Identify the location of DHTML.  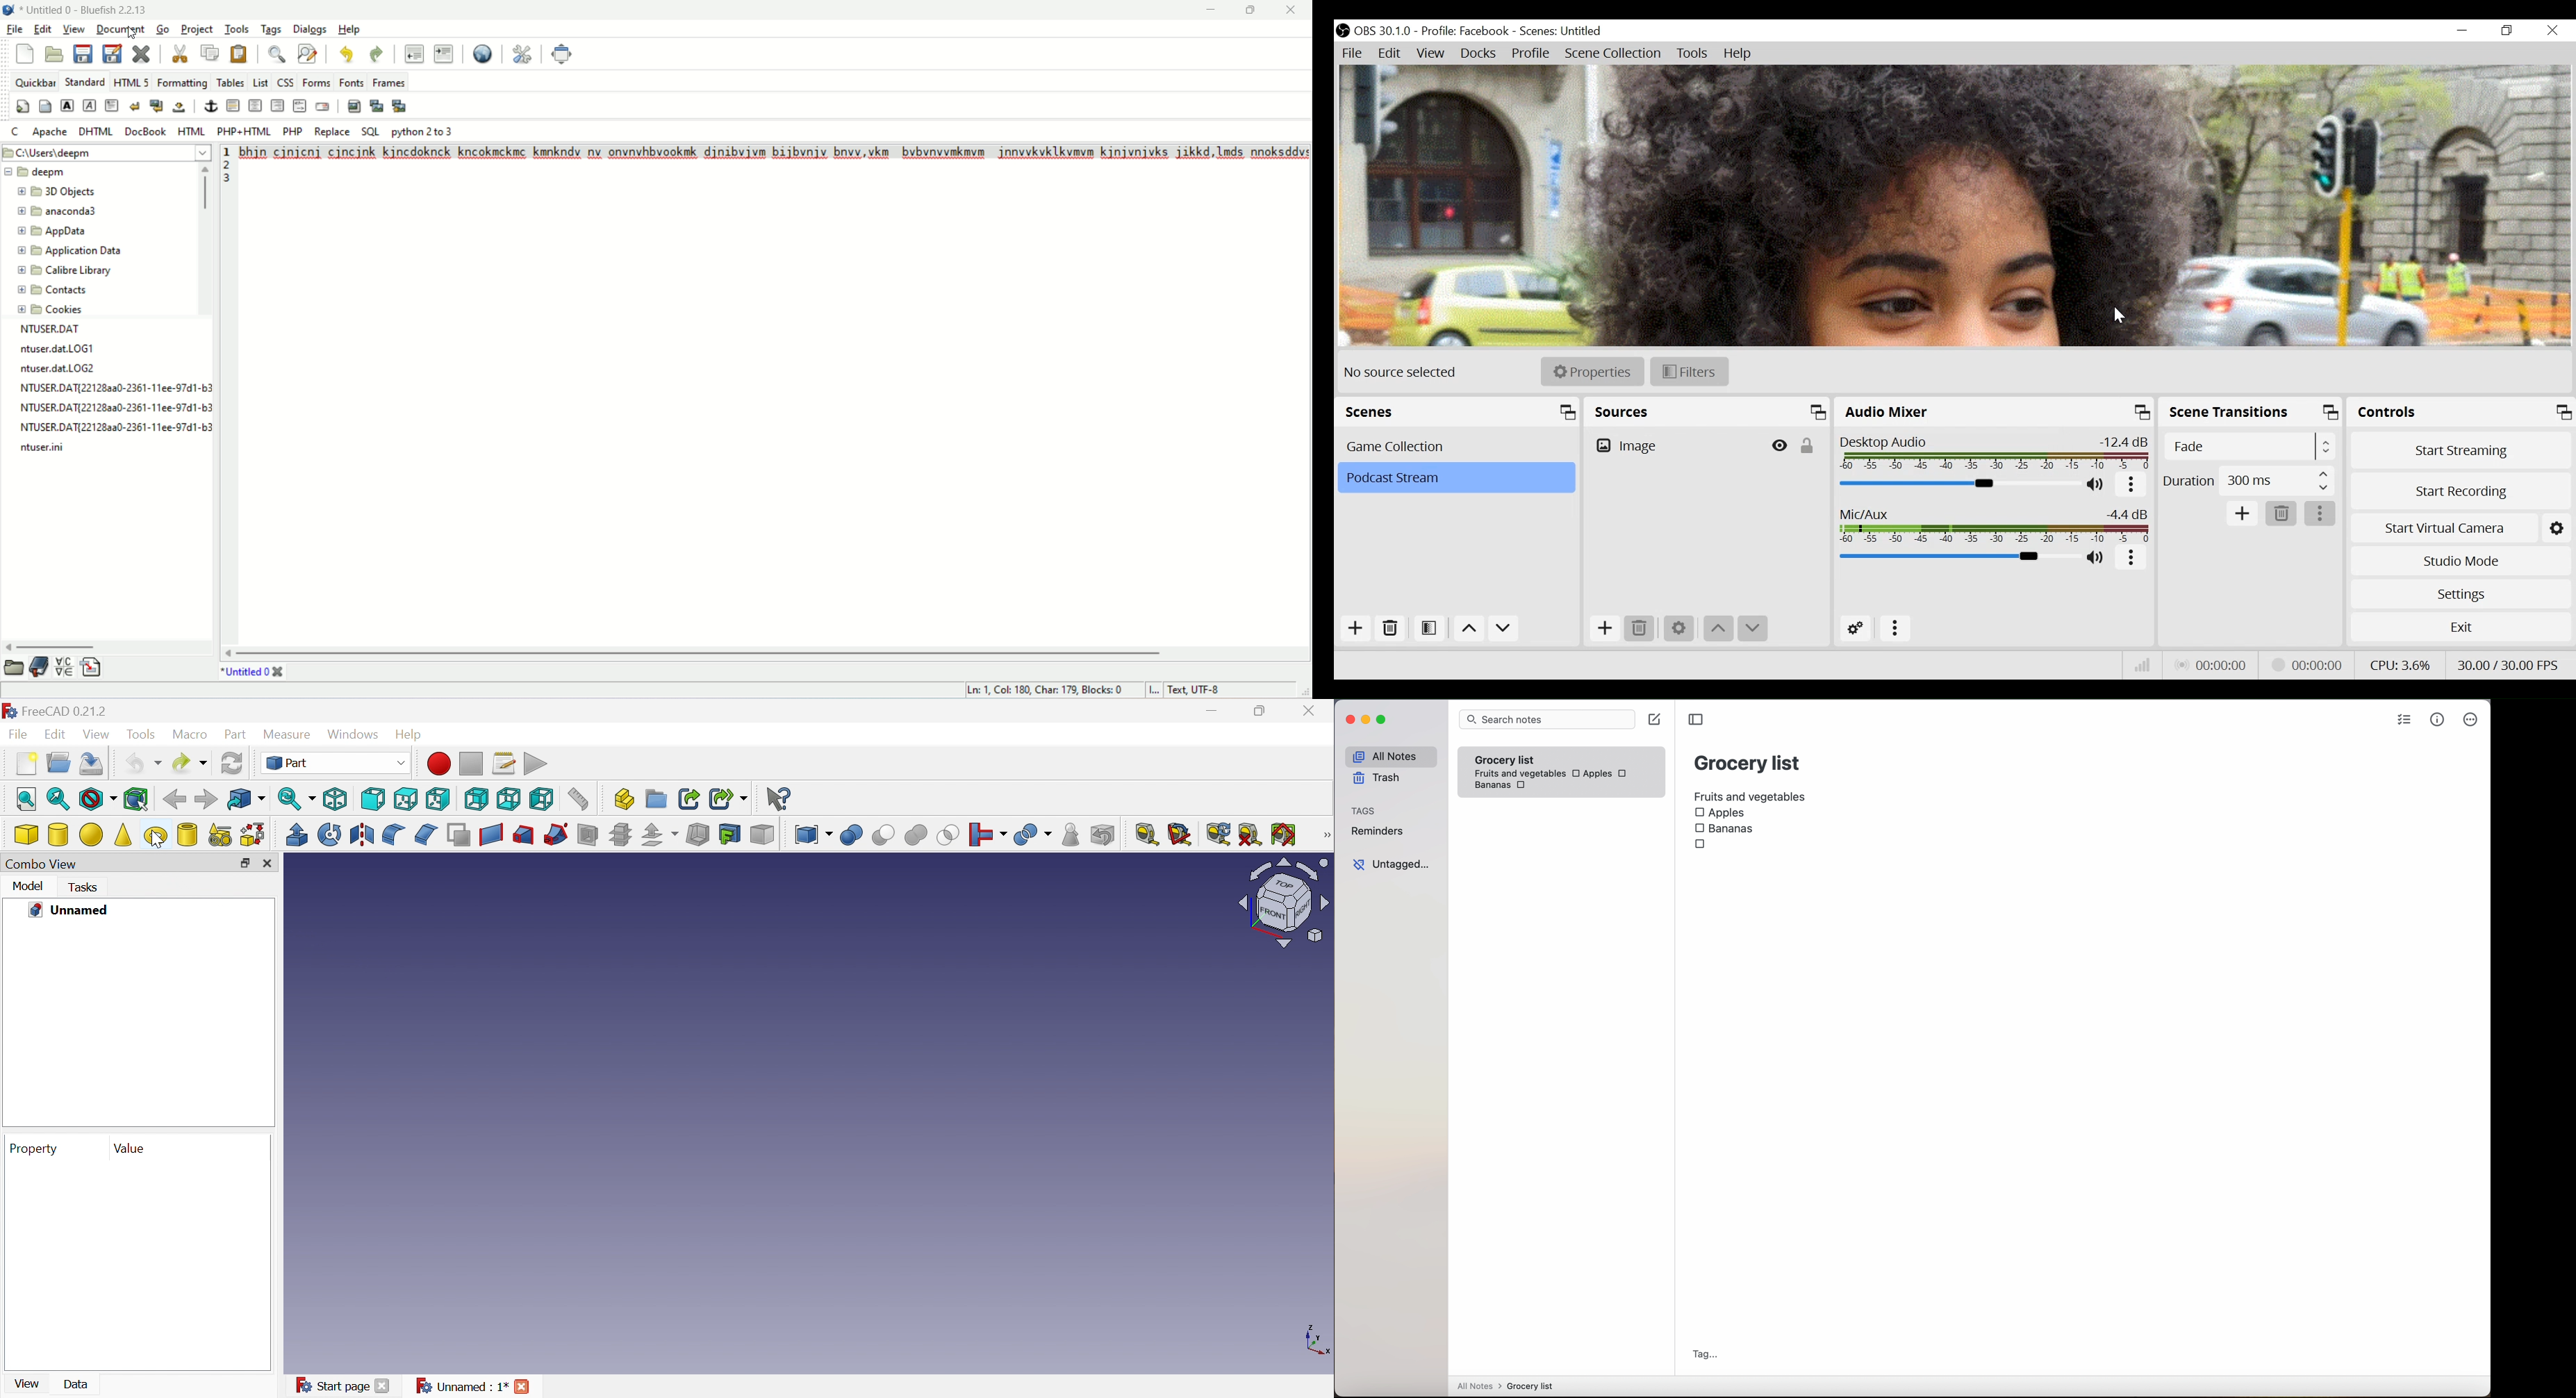
(96, 131).